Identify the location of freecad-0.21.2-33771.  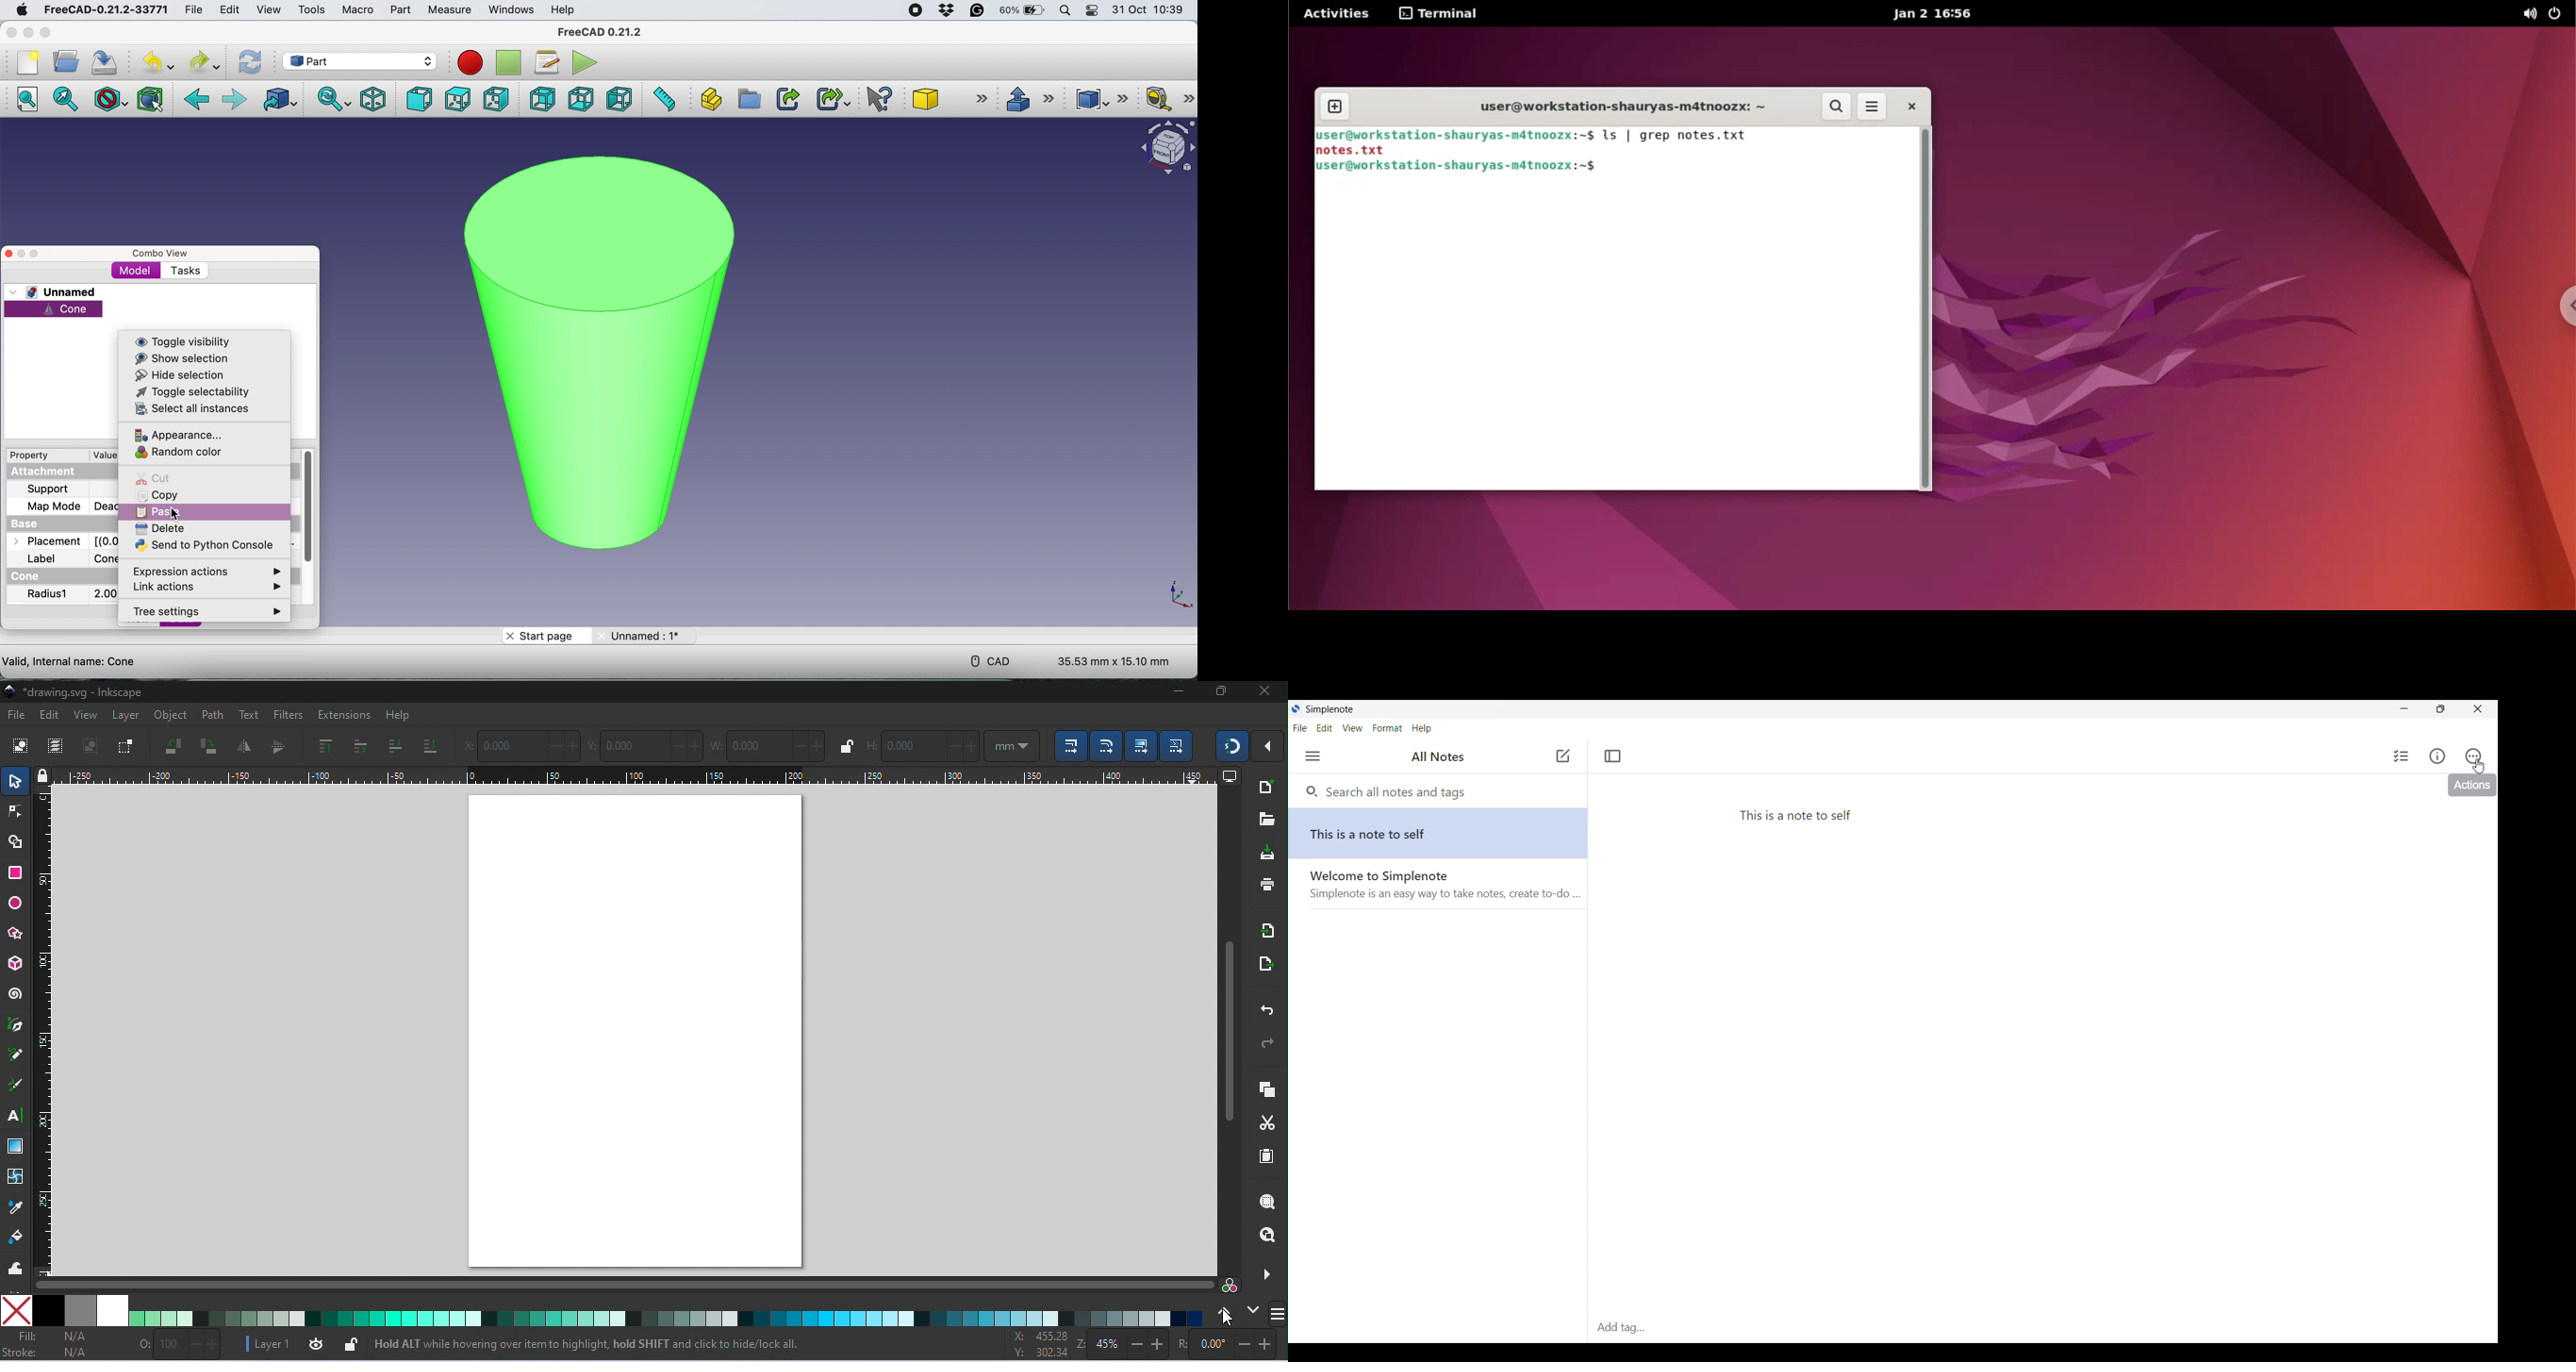
(107, 10).